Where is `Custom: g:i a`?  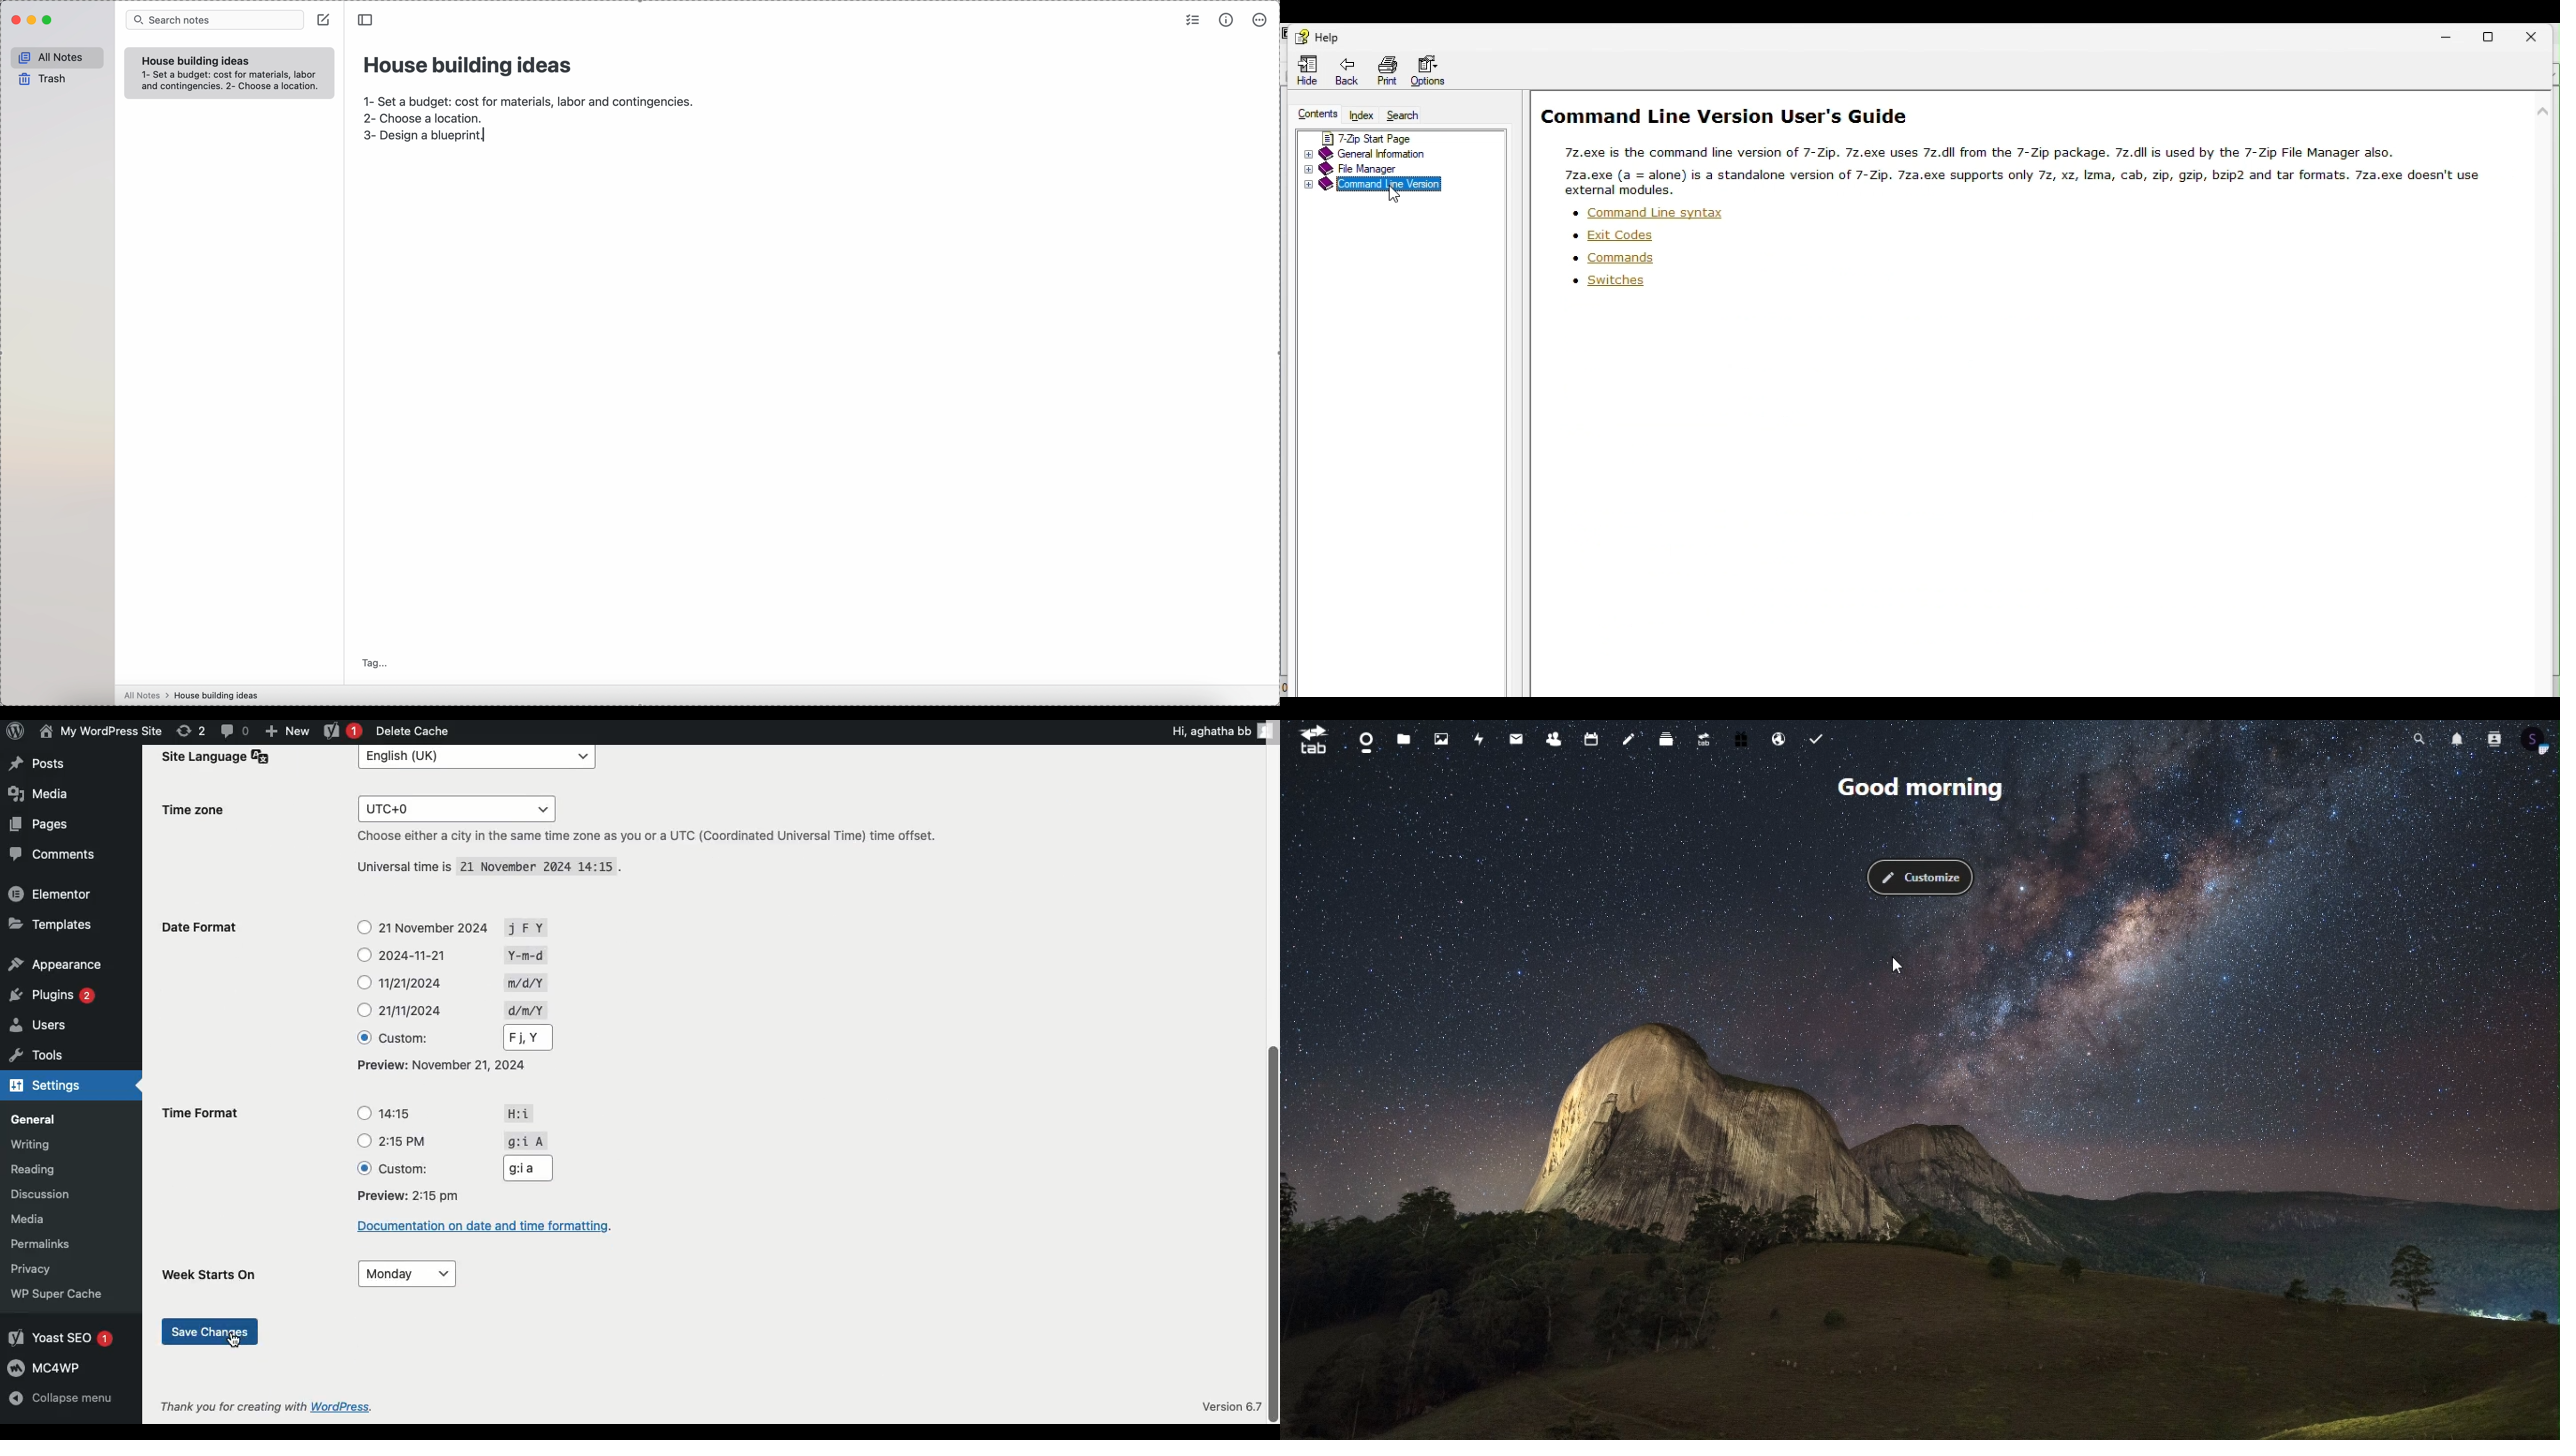 Custom: g:i a is located at coordinates (450, 1167).